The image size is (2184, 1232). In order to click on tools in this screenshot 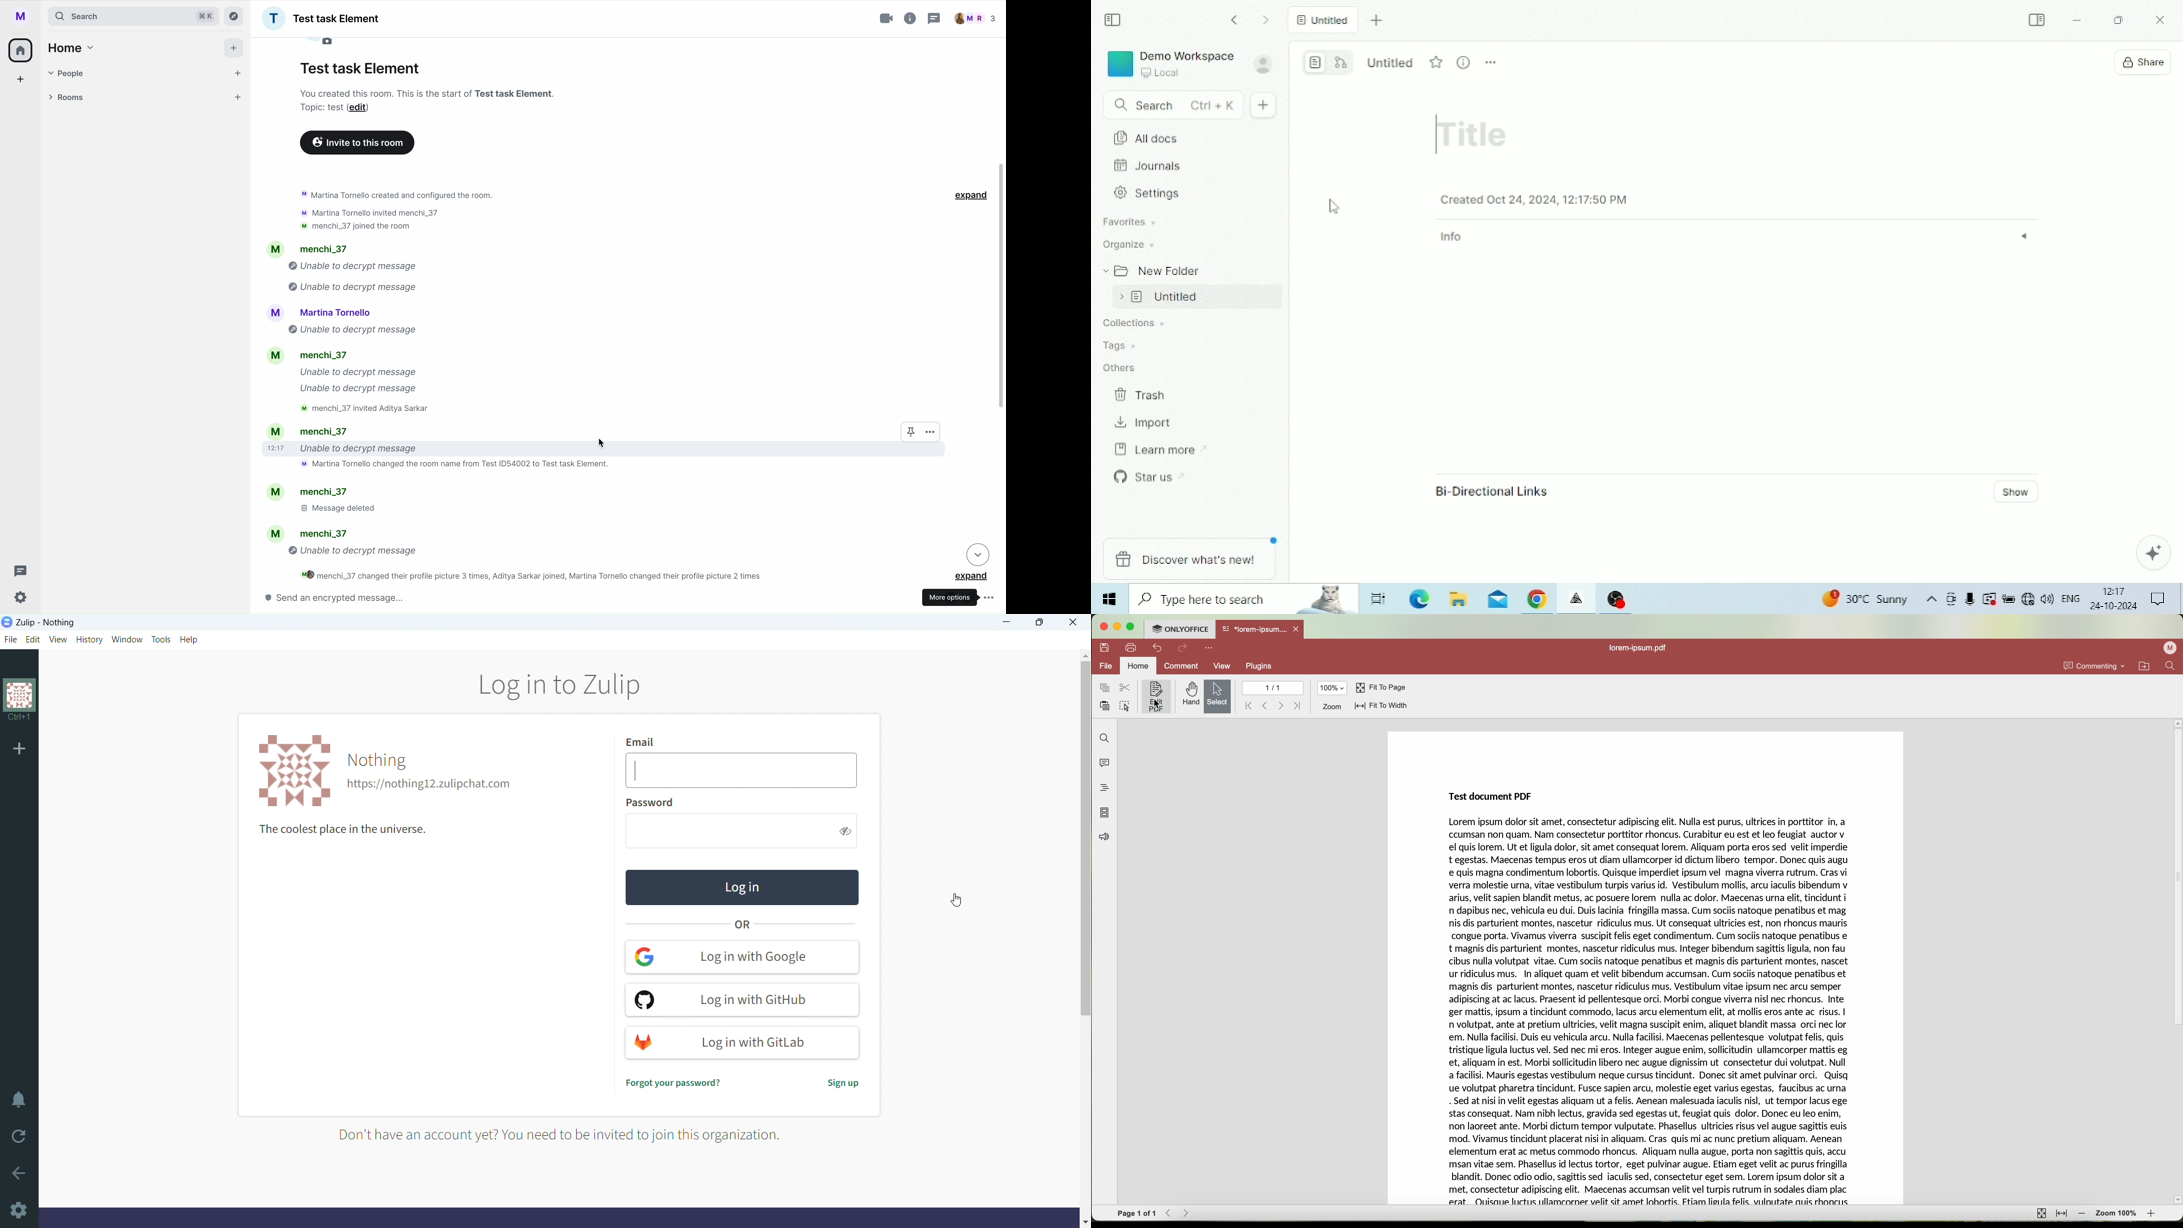, I will do `click(161, 639)`.